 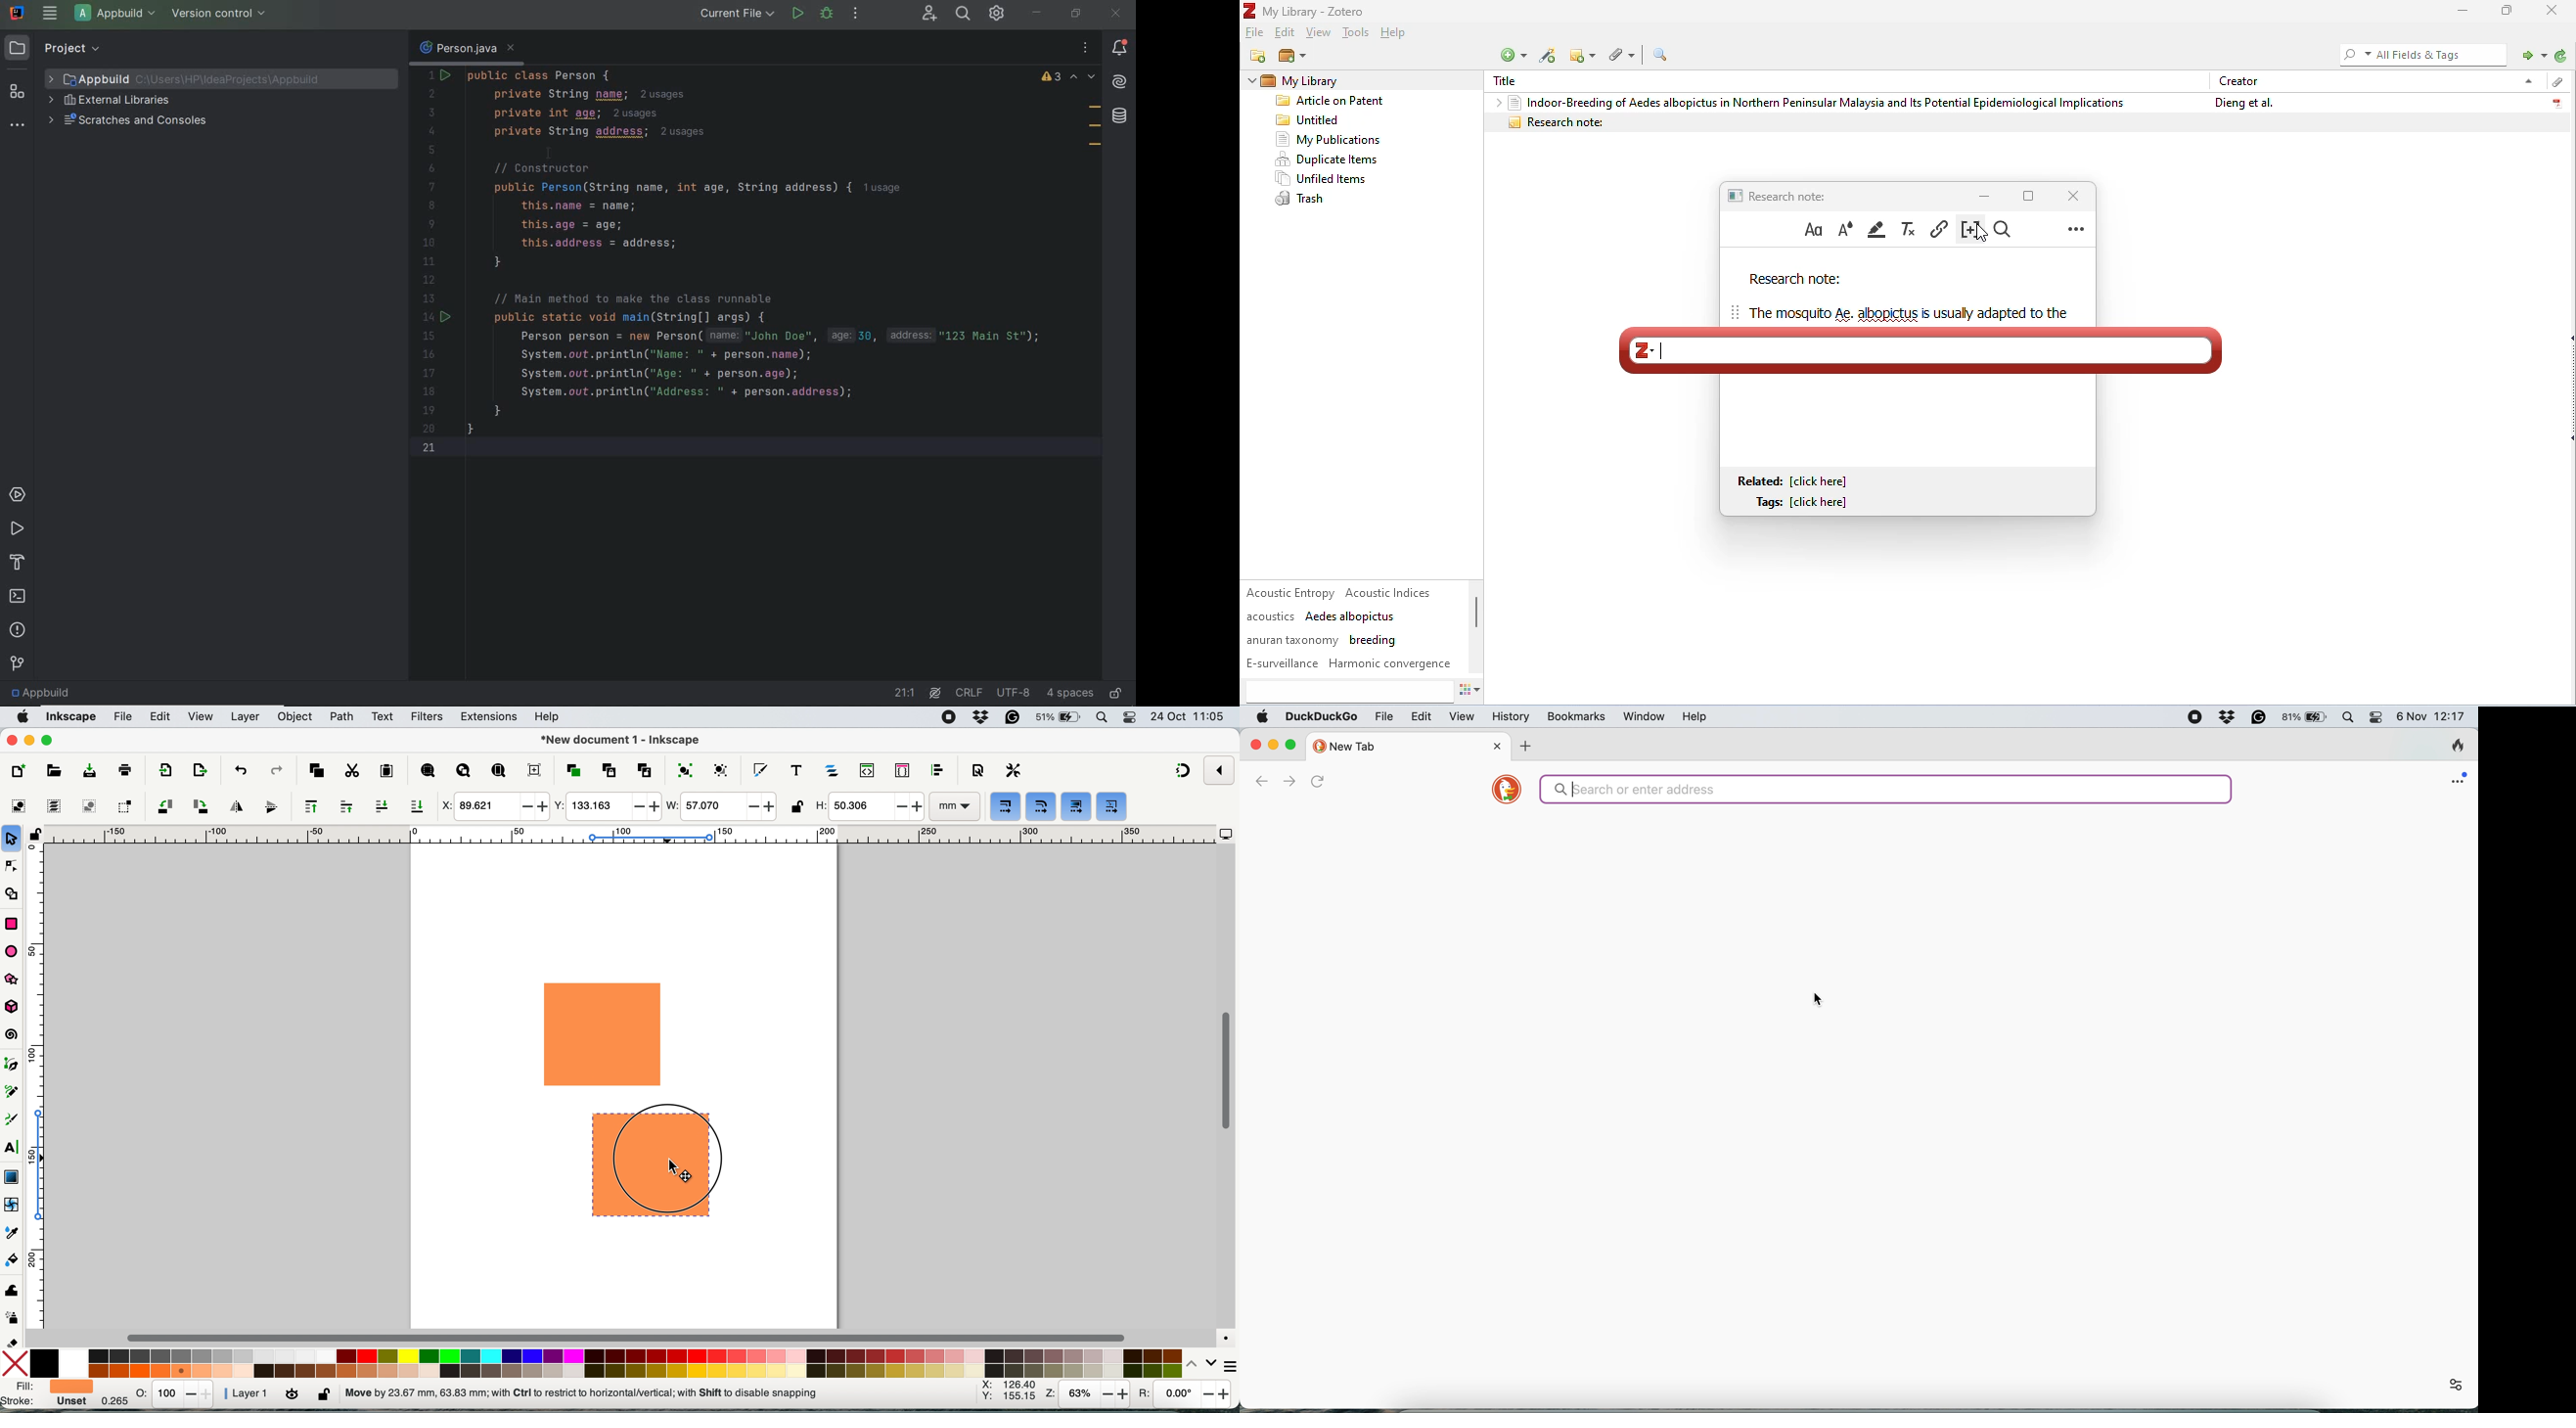 What do you see at coordinates (307, 806) in the screenshot?
I see `raise selection to top` at bounding box center [307, 806].